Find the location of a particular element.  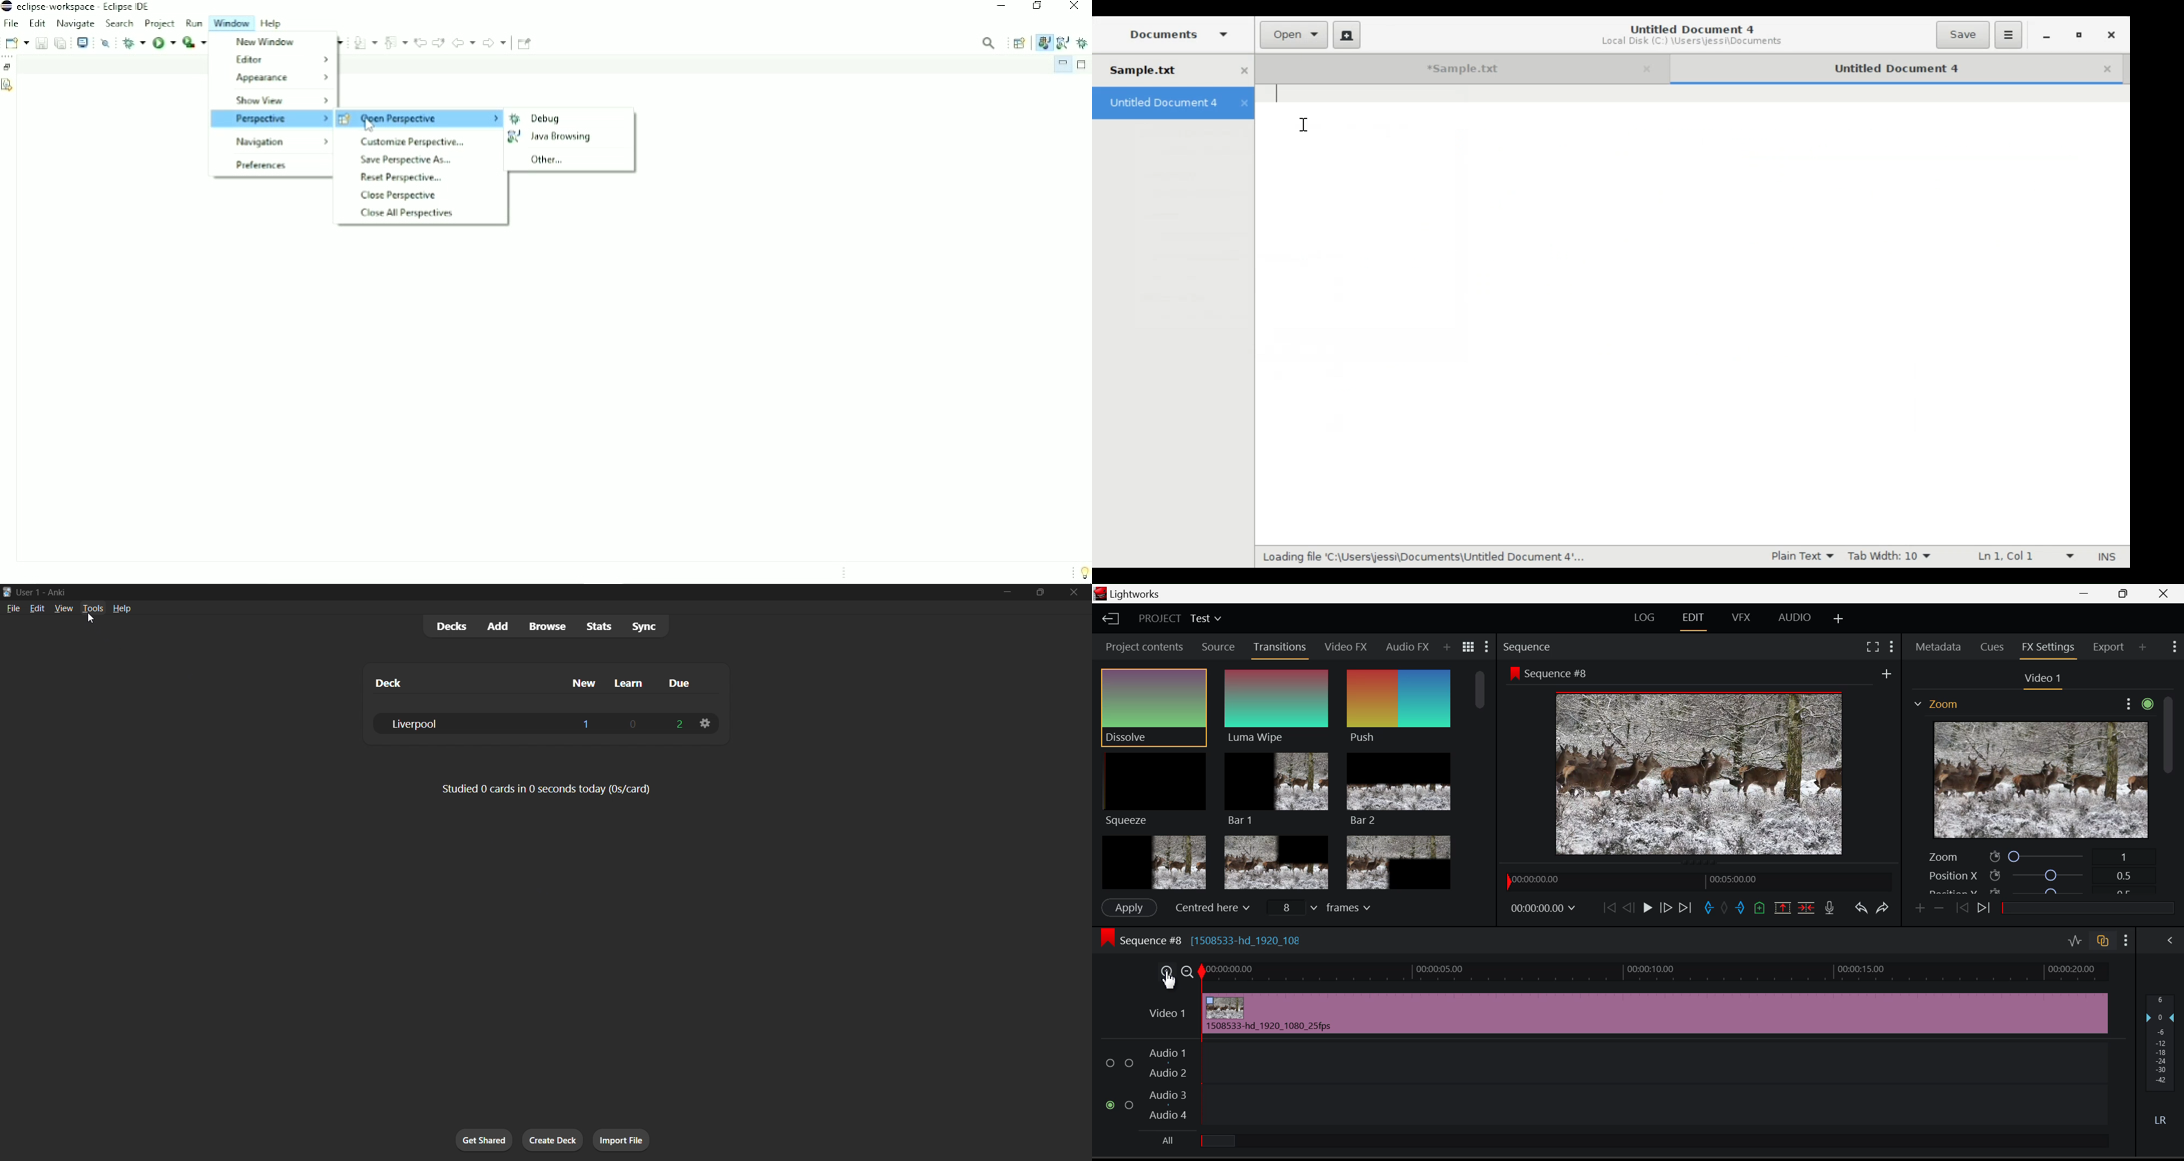

Audio Input Checkbox is located at coordinates (1110, 1064).